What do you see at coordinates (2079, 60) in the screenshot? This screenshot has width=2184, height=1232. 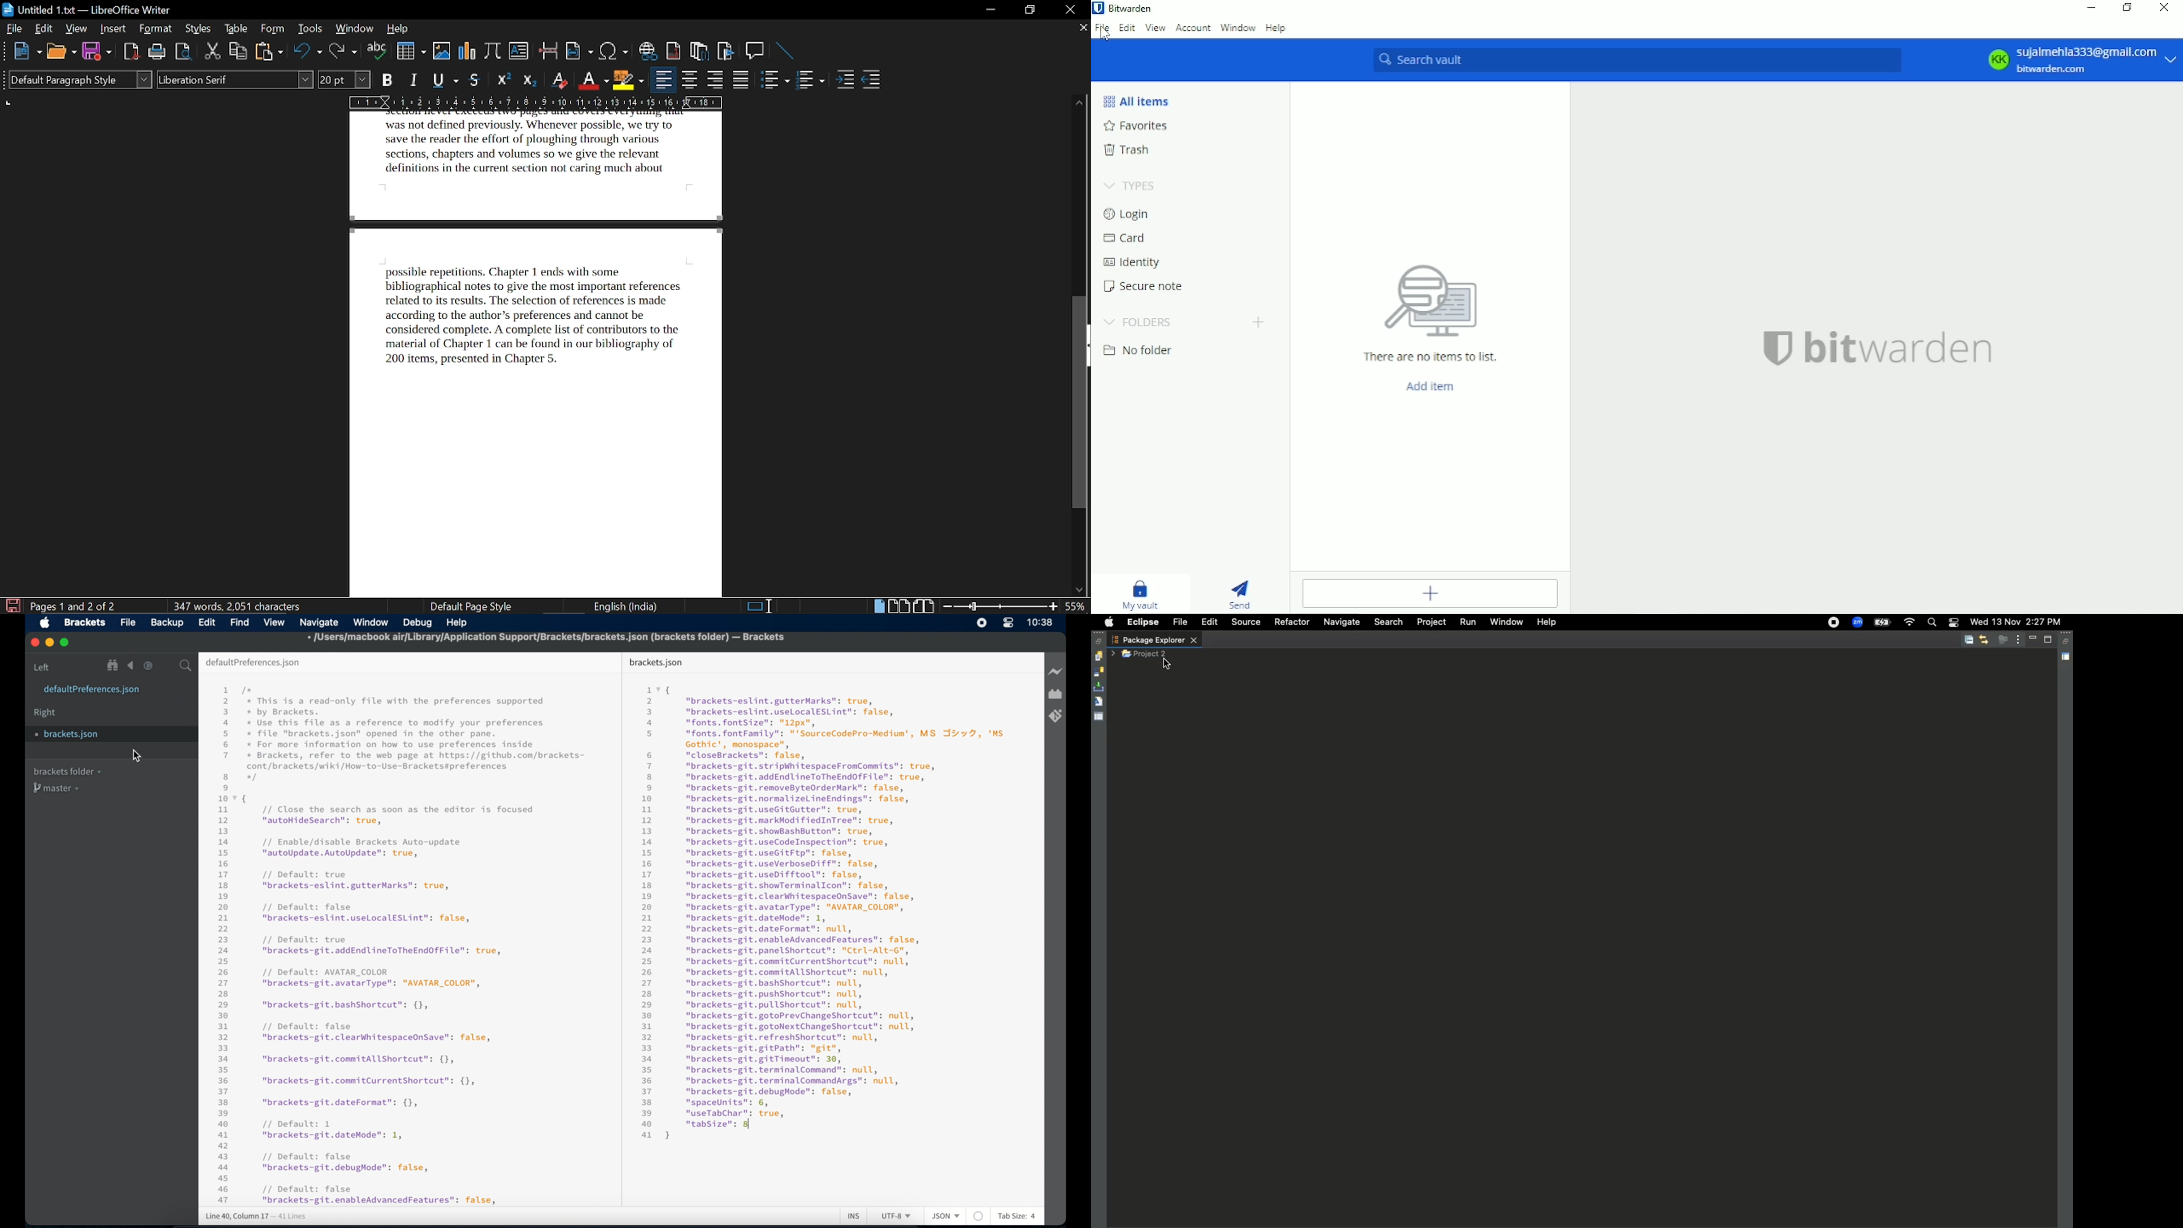 I see `KK sujalmehla333@gmail.com     bitwarden.com` at bounding box center [2079, 60].